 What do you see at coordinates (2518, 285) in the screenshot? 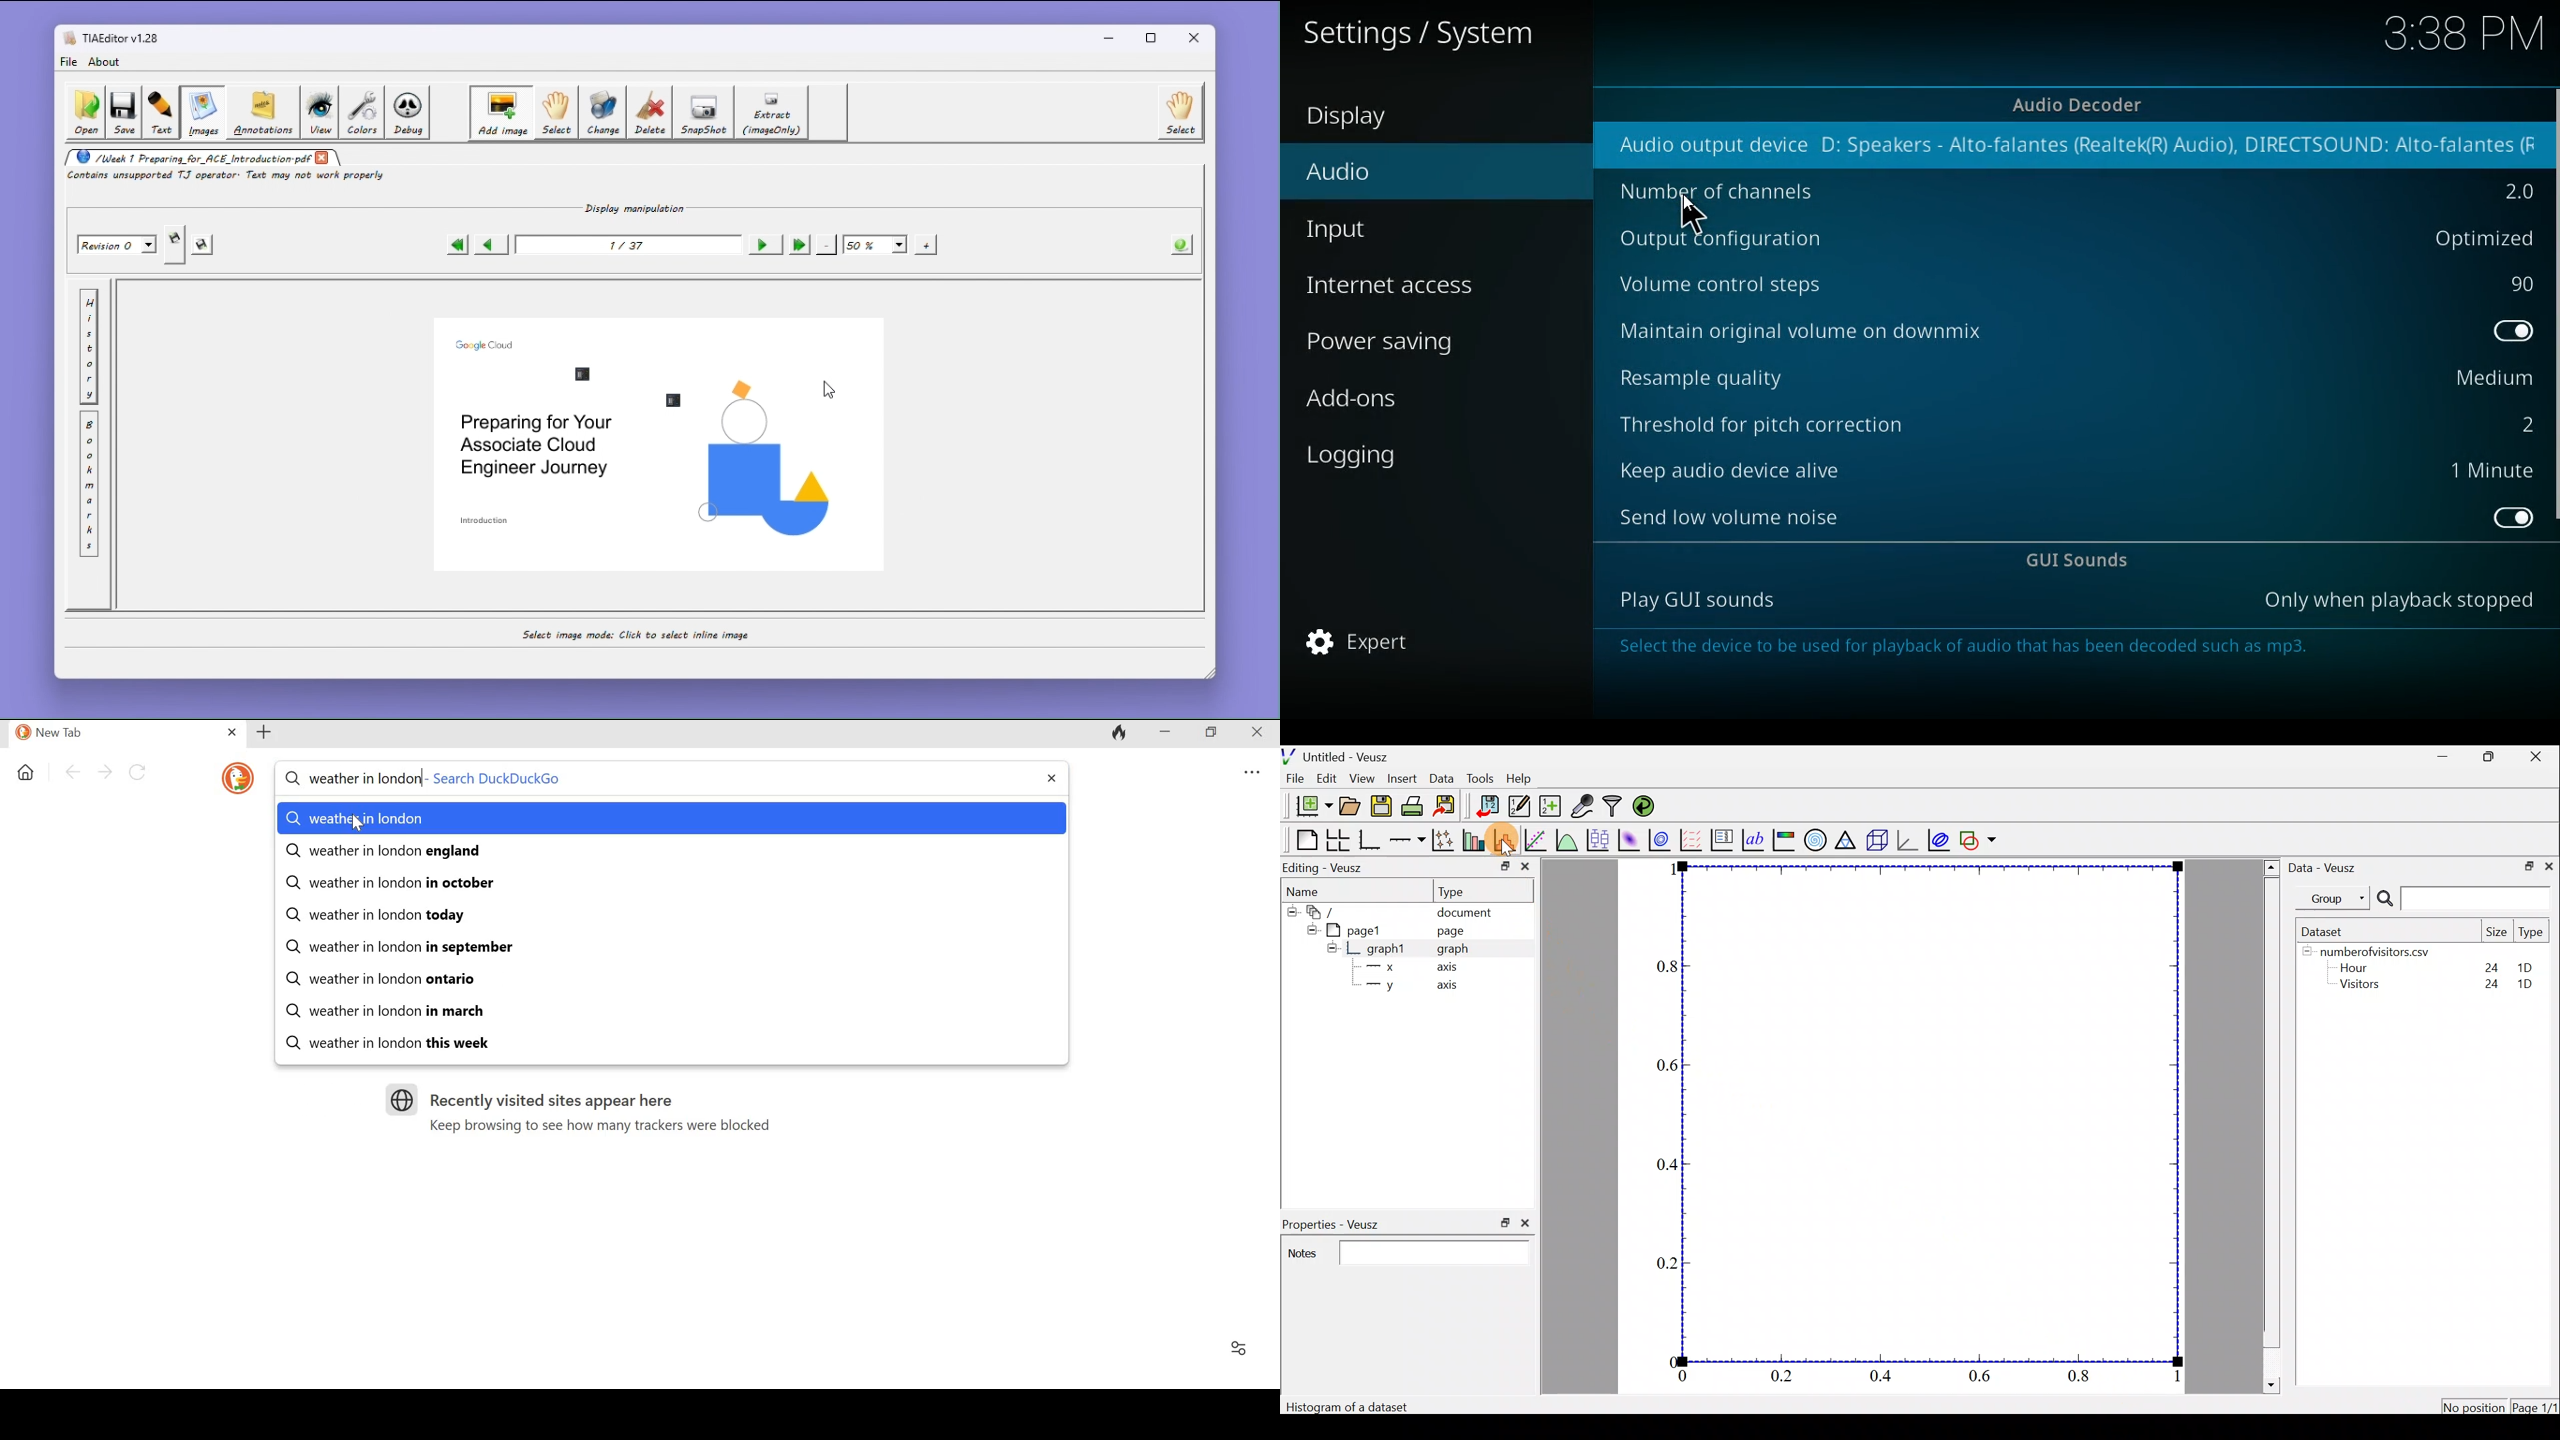
I see `option` at bounding box center [2518, 285].